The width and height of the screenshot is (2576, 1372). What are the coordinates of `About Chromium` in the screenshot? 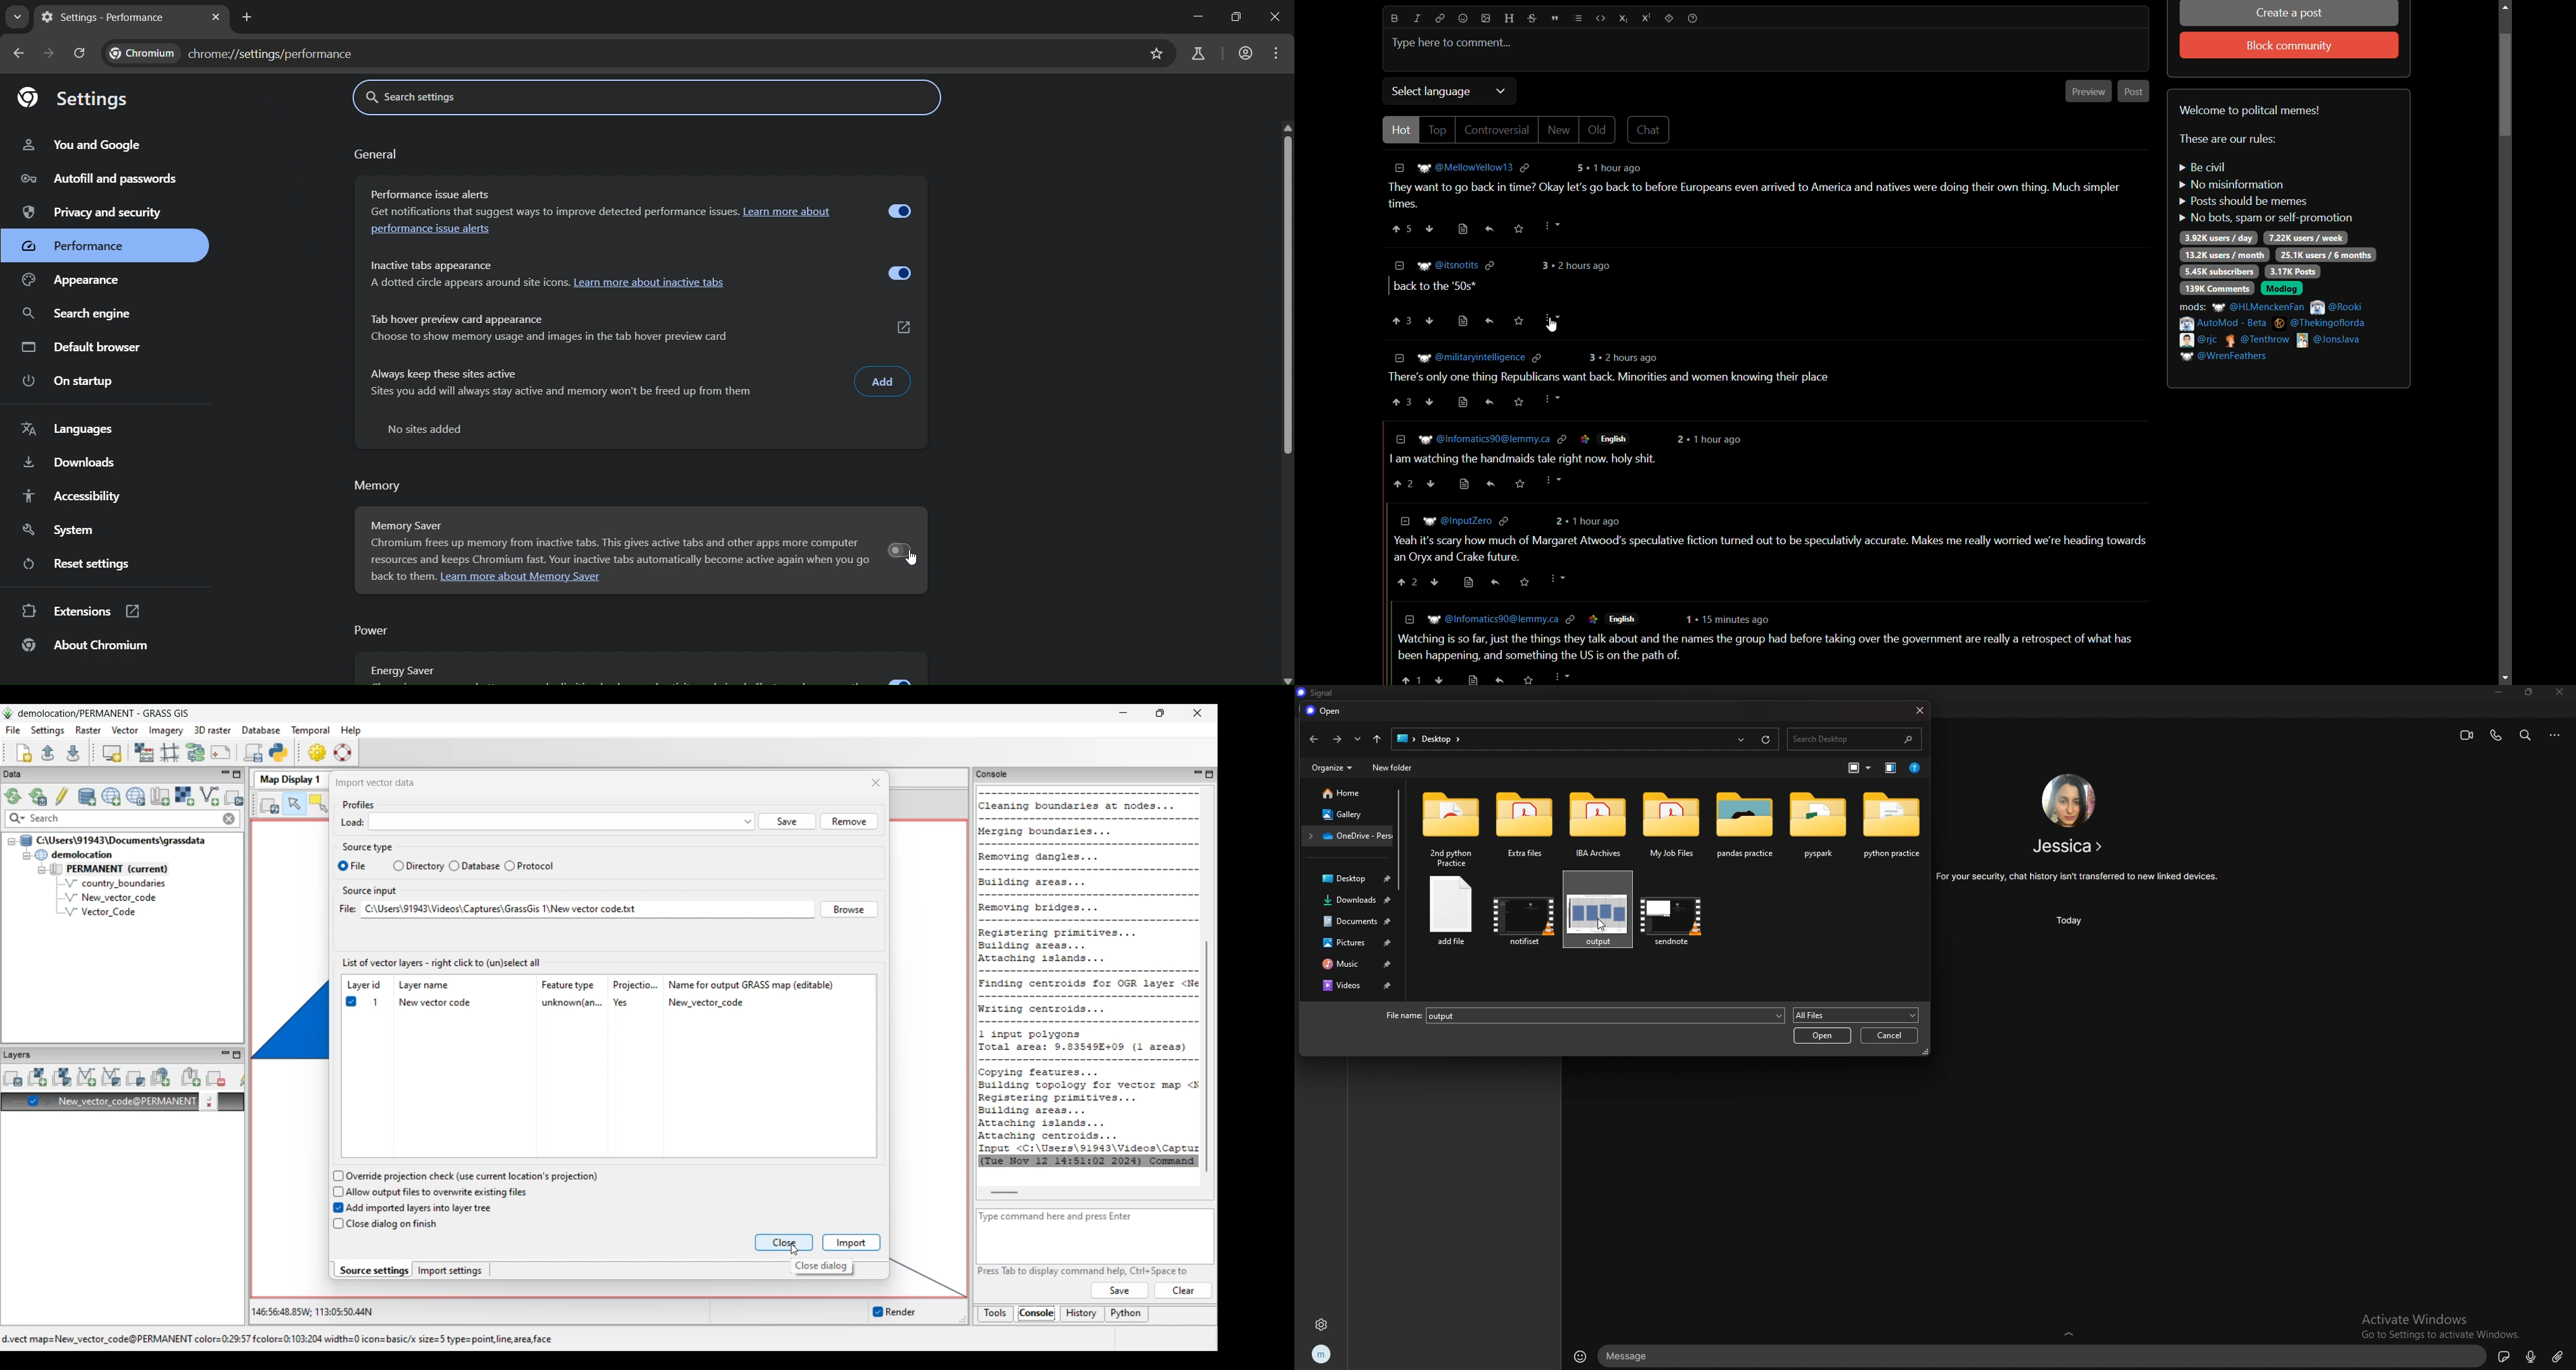 It's located at (85, 645).